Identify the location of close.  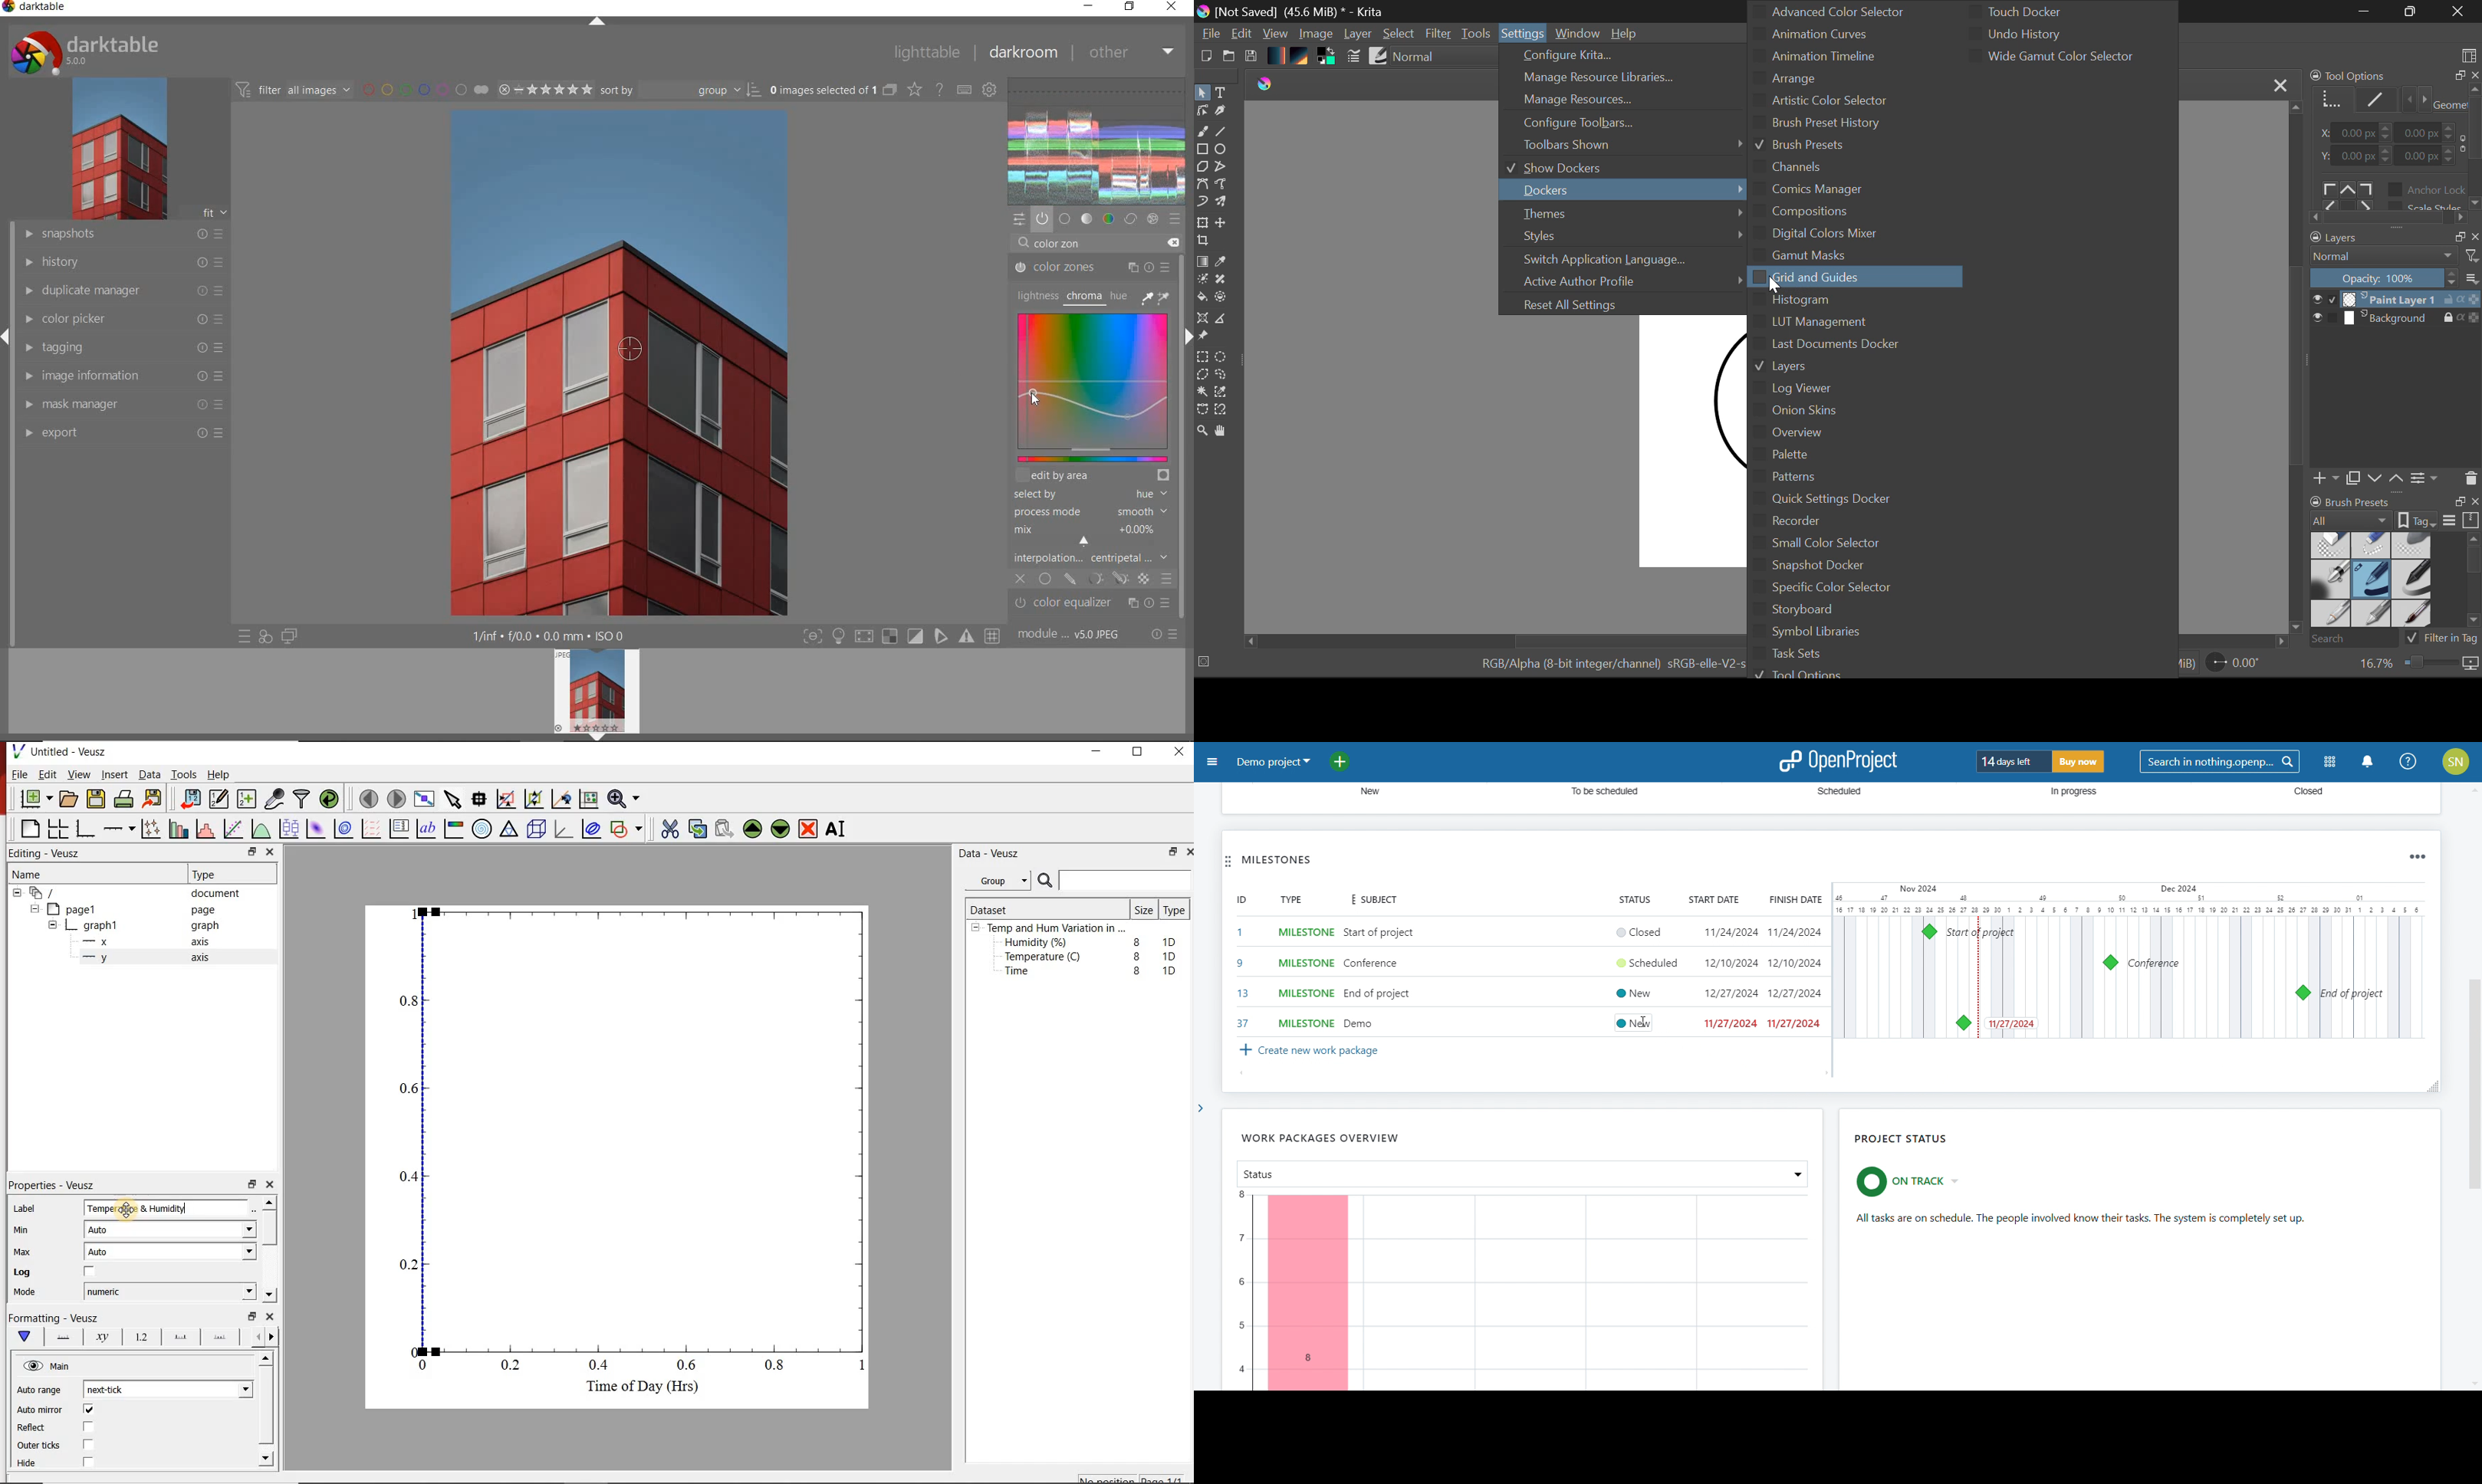
(274, 1185).